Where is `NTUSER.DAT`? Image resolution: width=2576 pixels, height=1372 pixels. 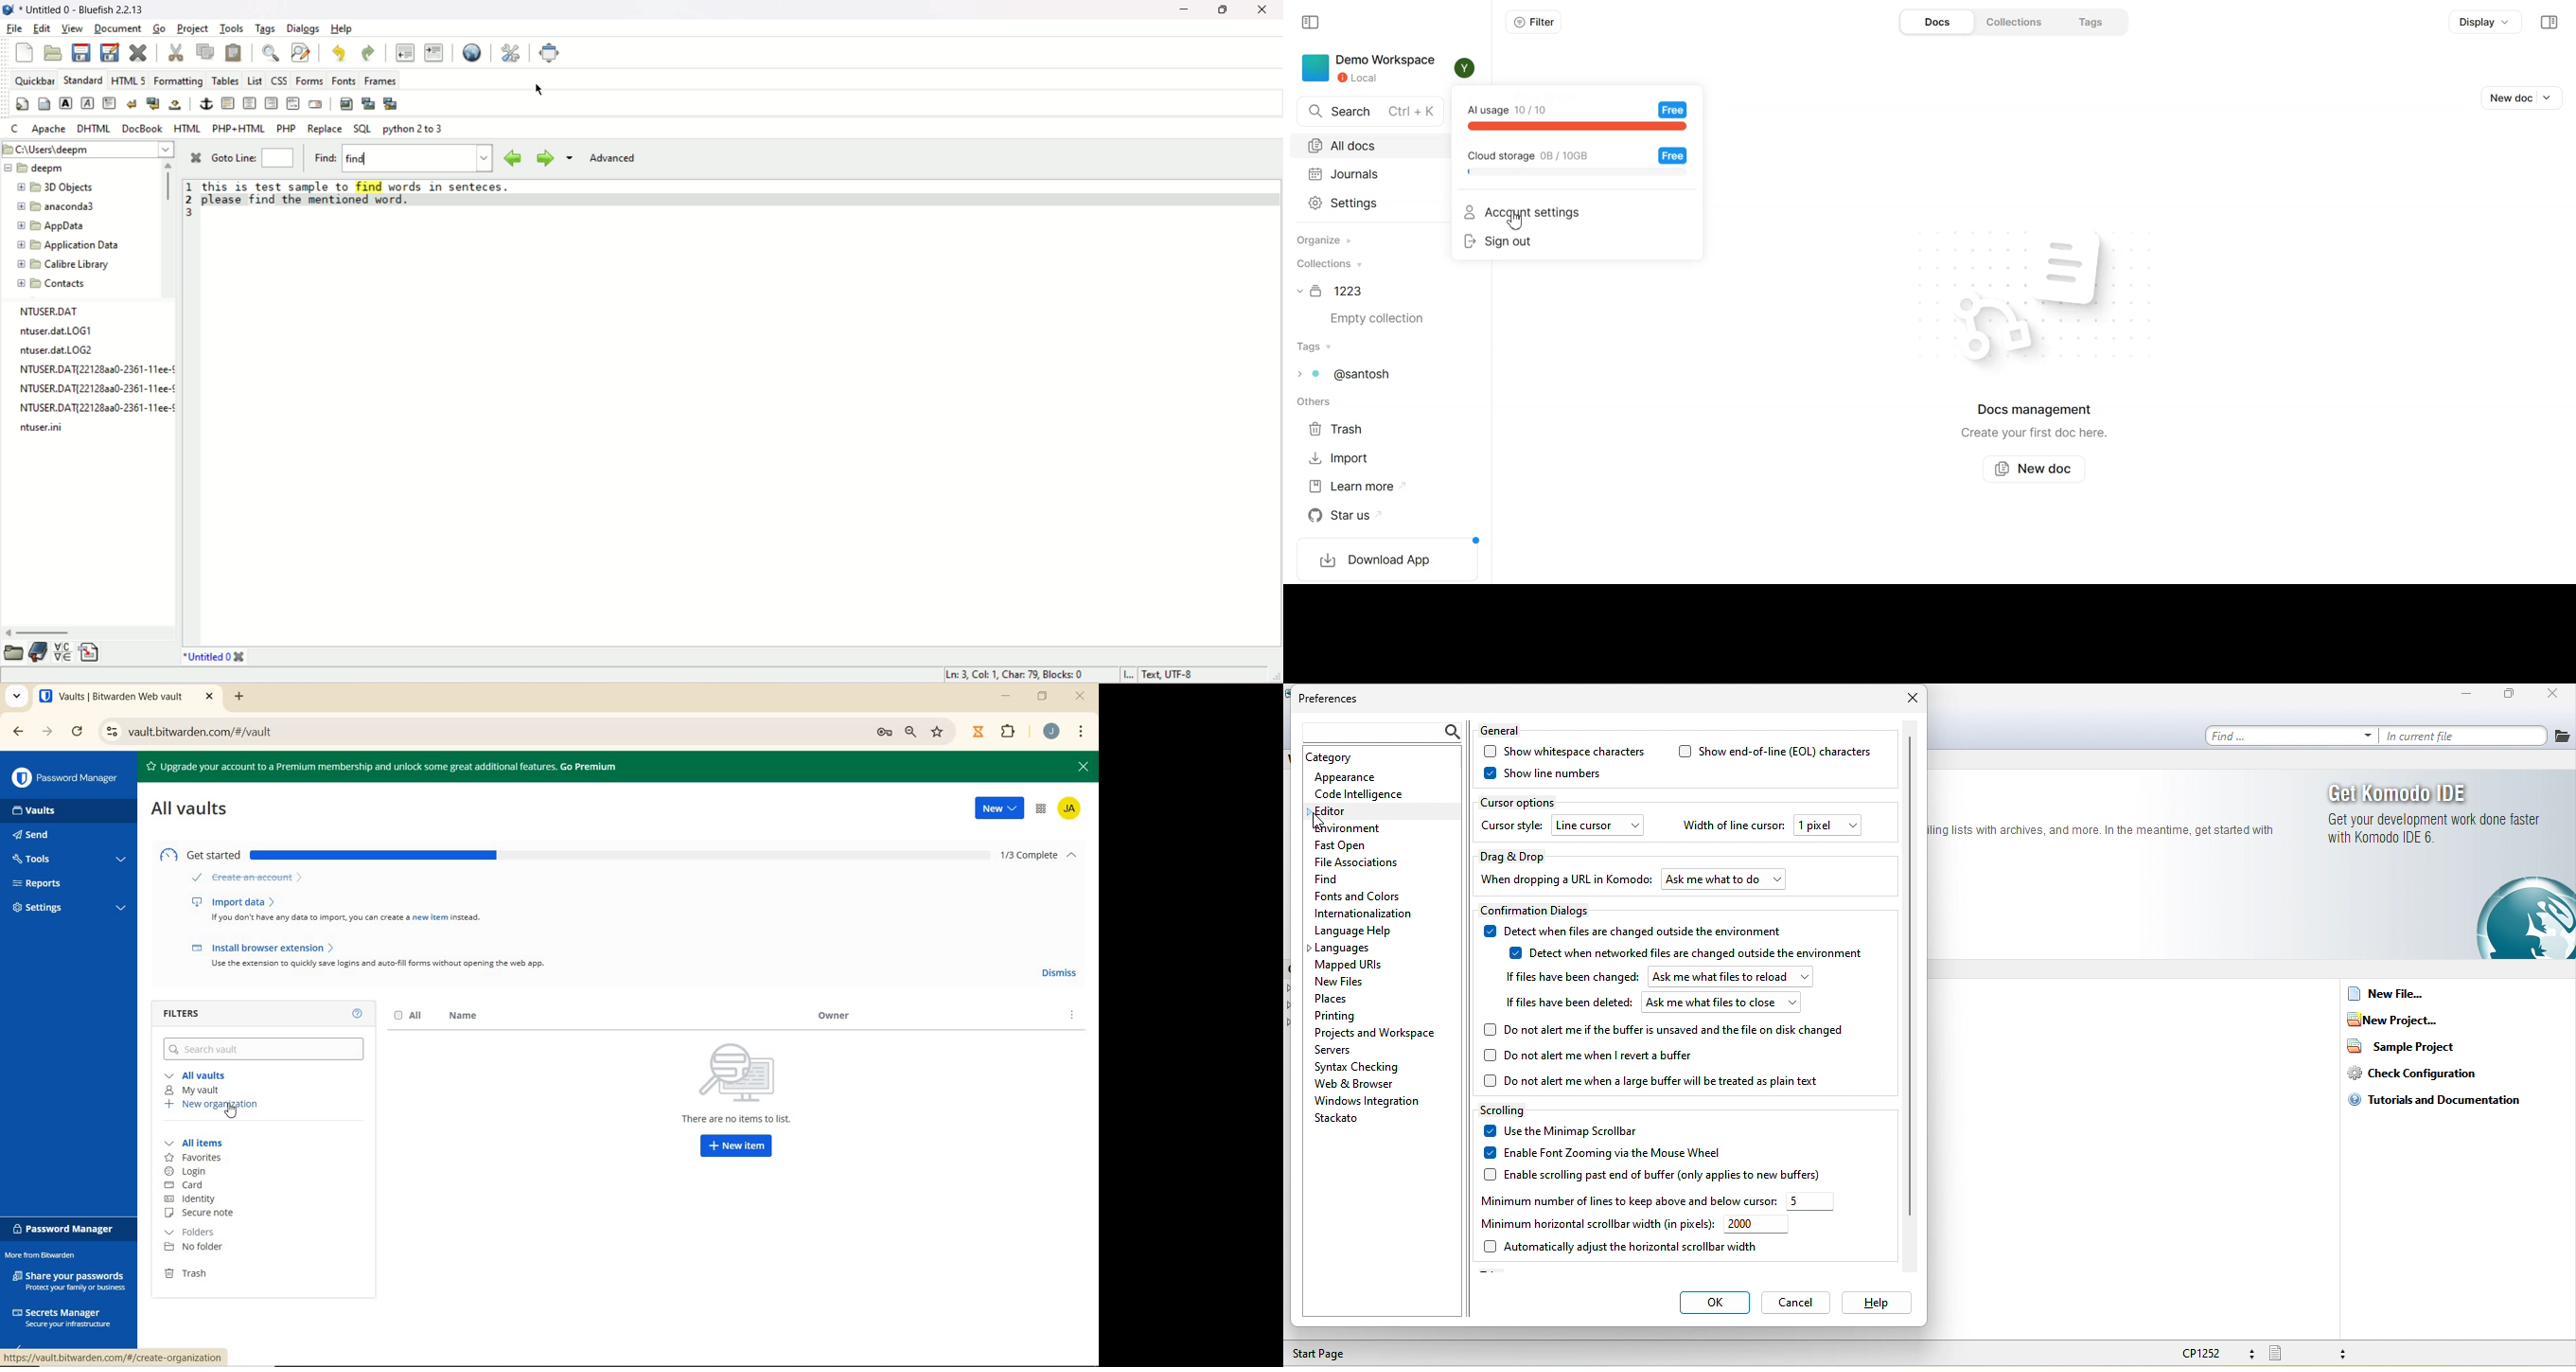
NTUSER.DAT is located at coordinates (47, 310).